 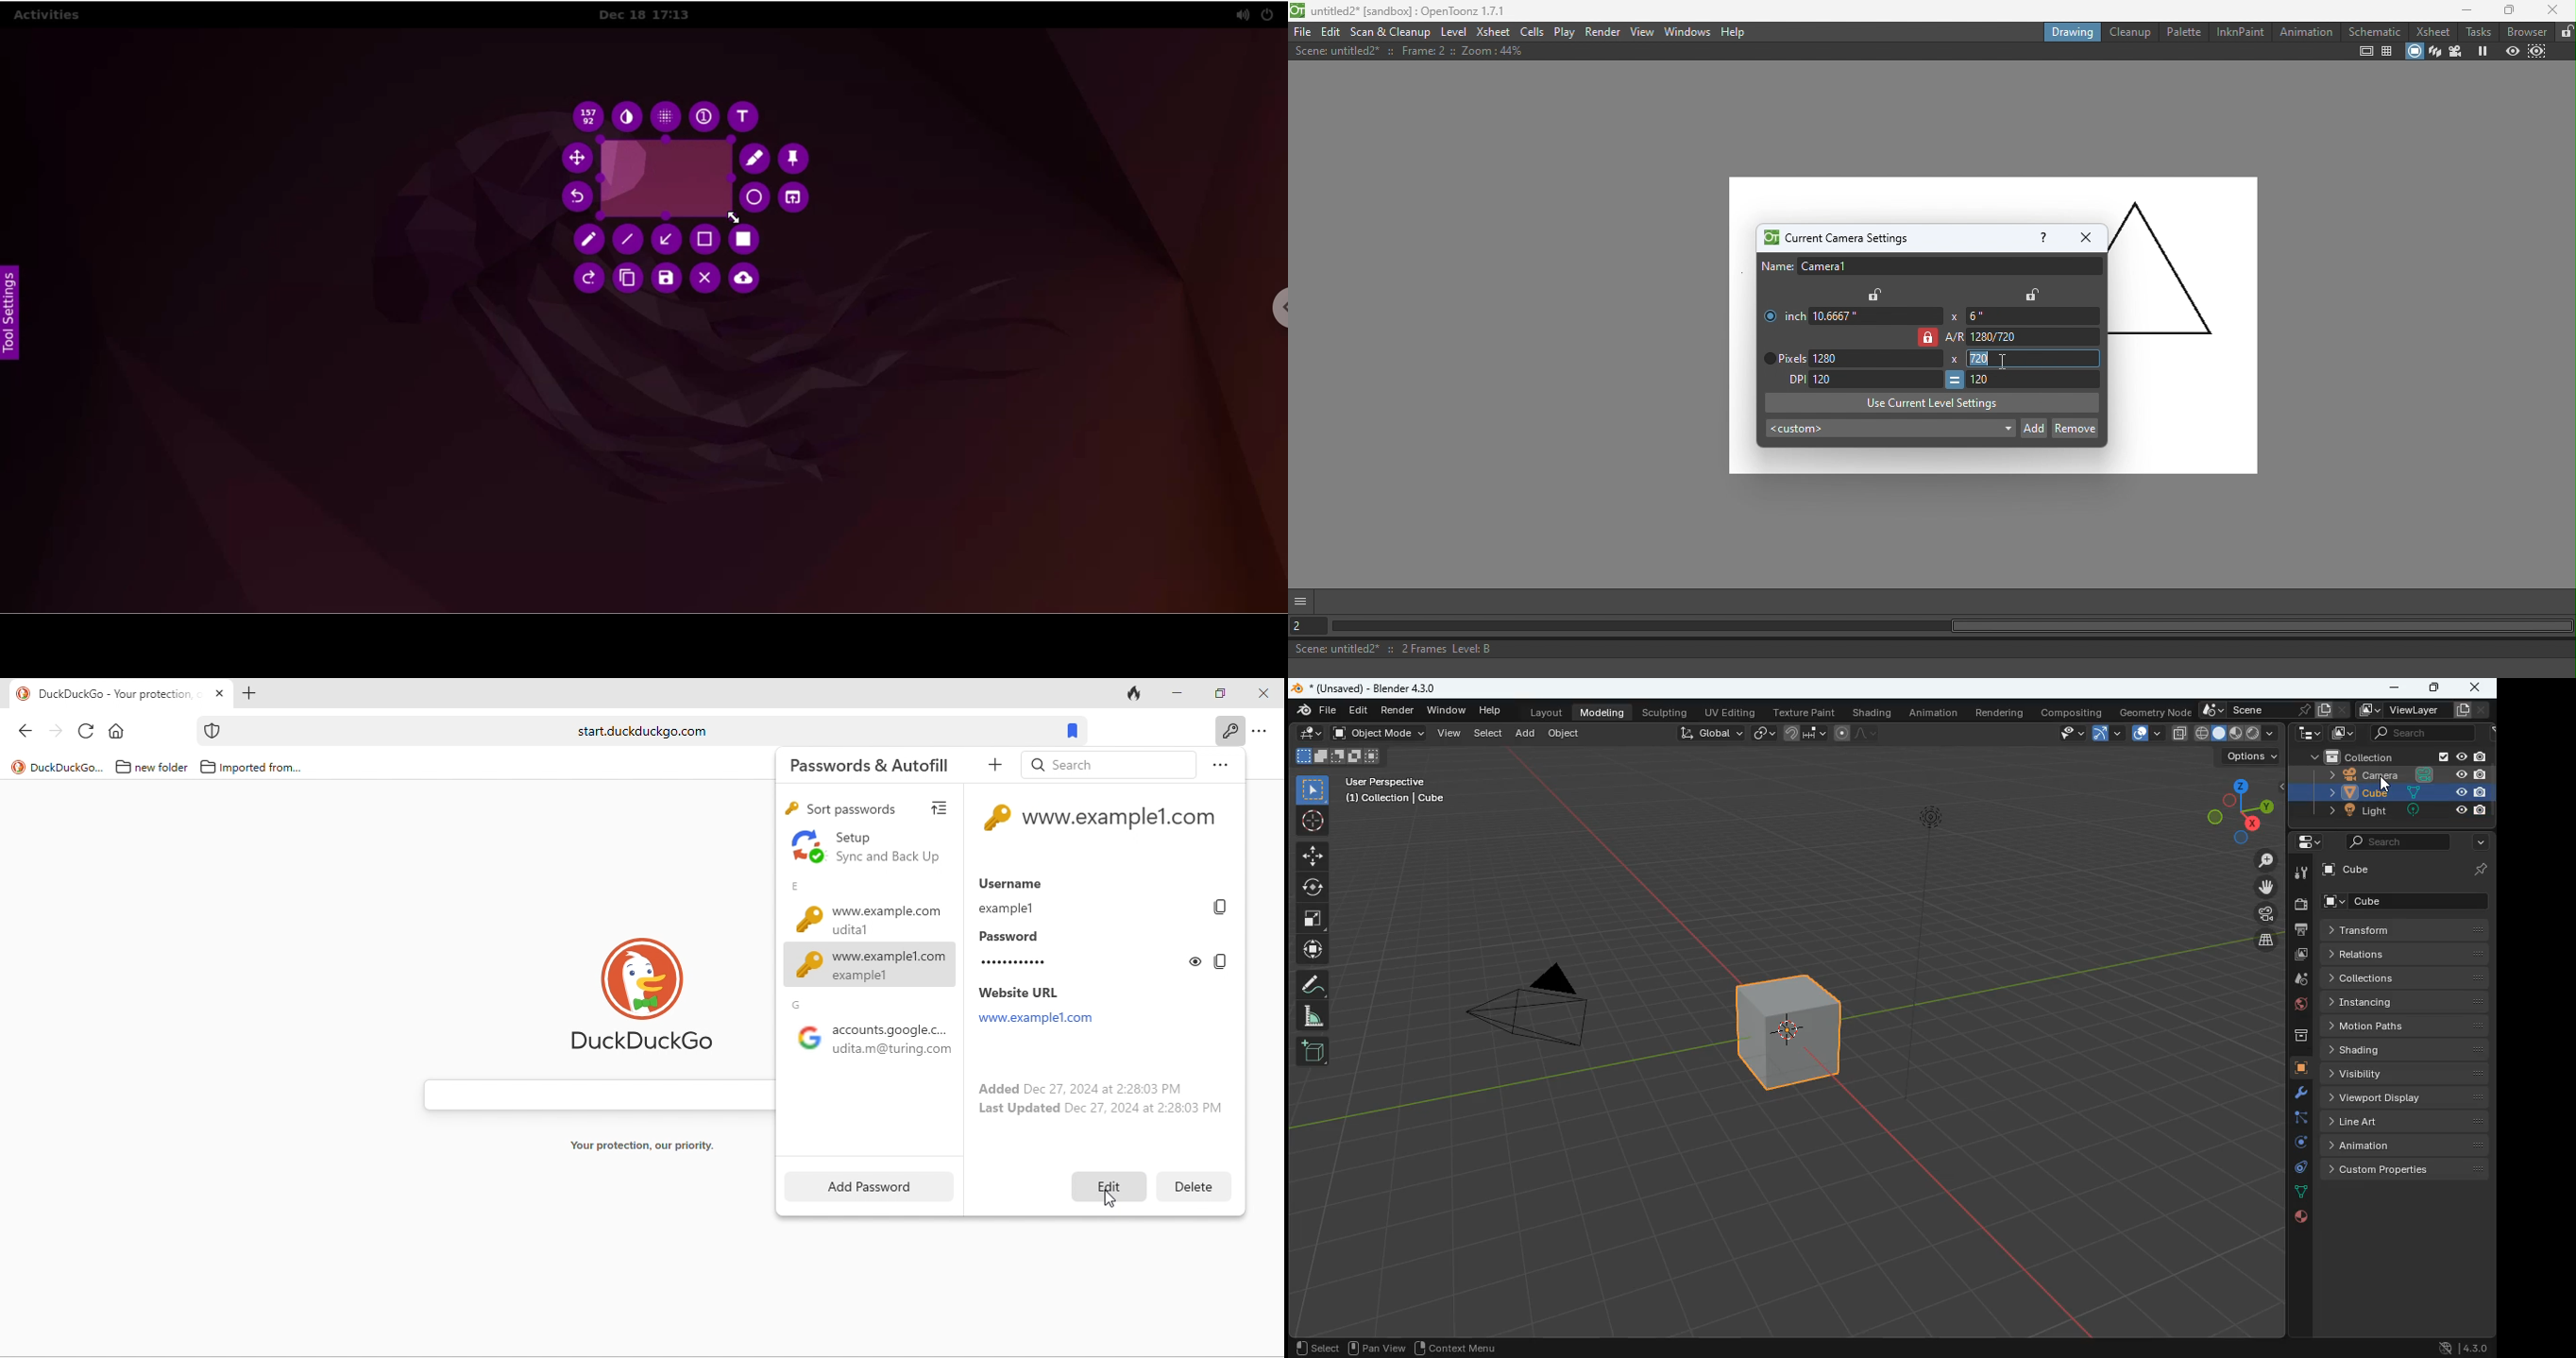 What do you see at coordinates (640, 731) in the screenshot?
I see `start.duckduckgo.com` at bounding box center [640, 731].